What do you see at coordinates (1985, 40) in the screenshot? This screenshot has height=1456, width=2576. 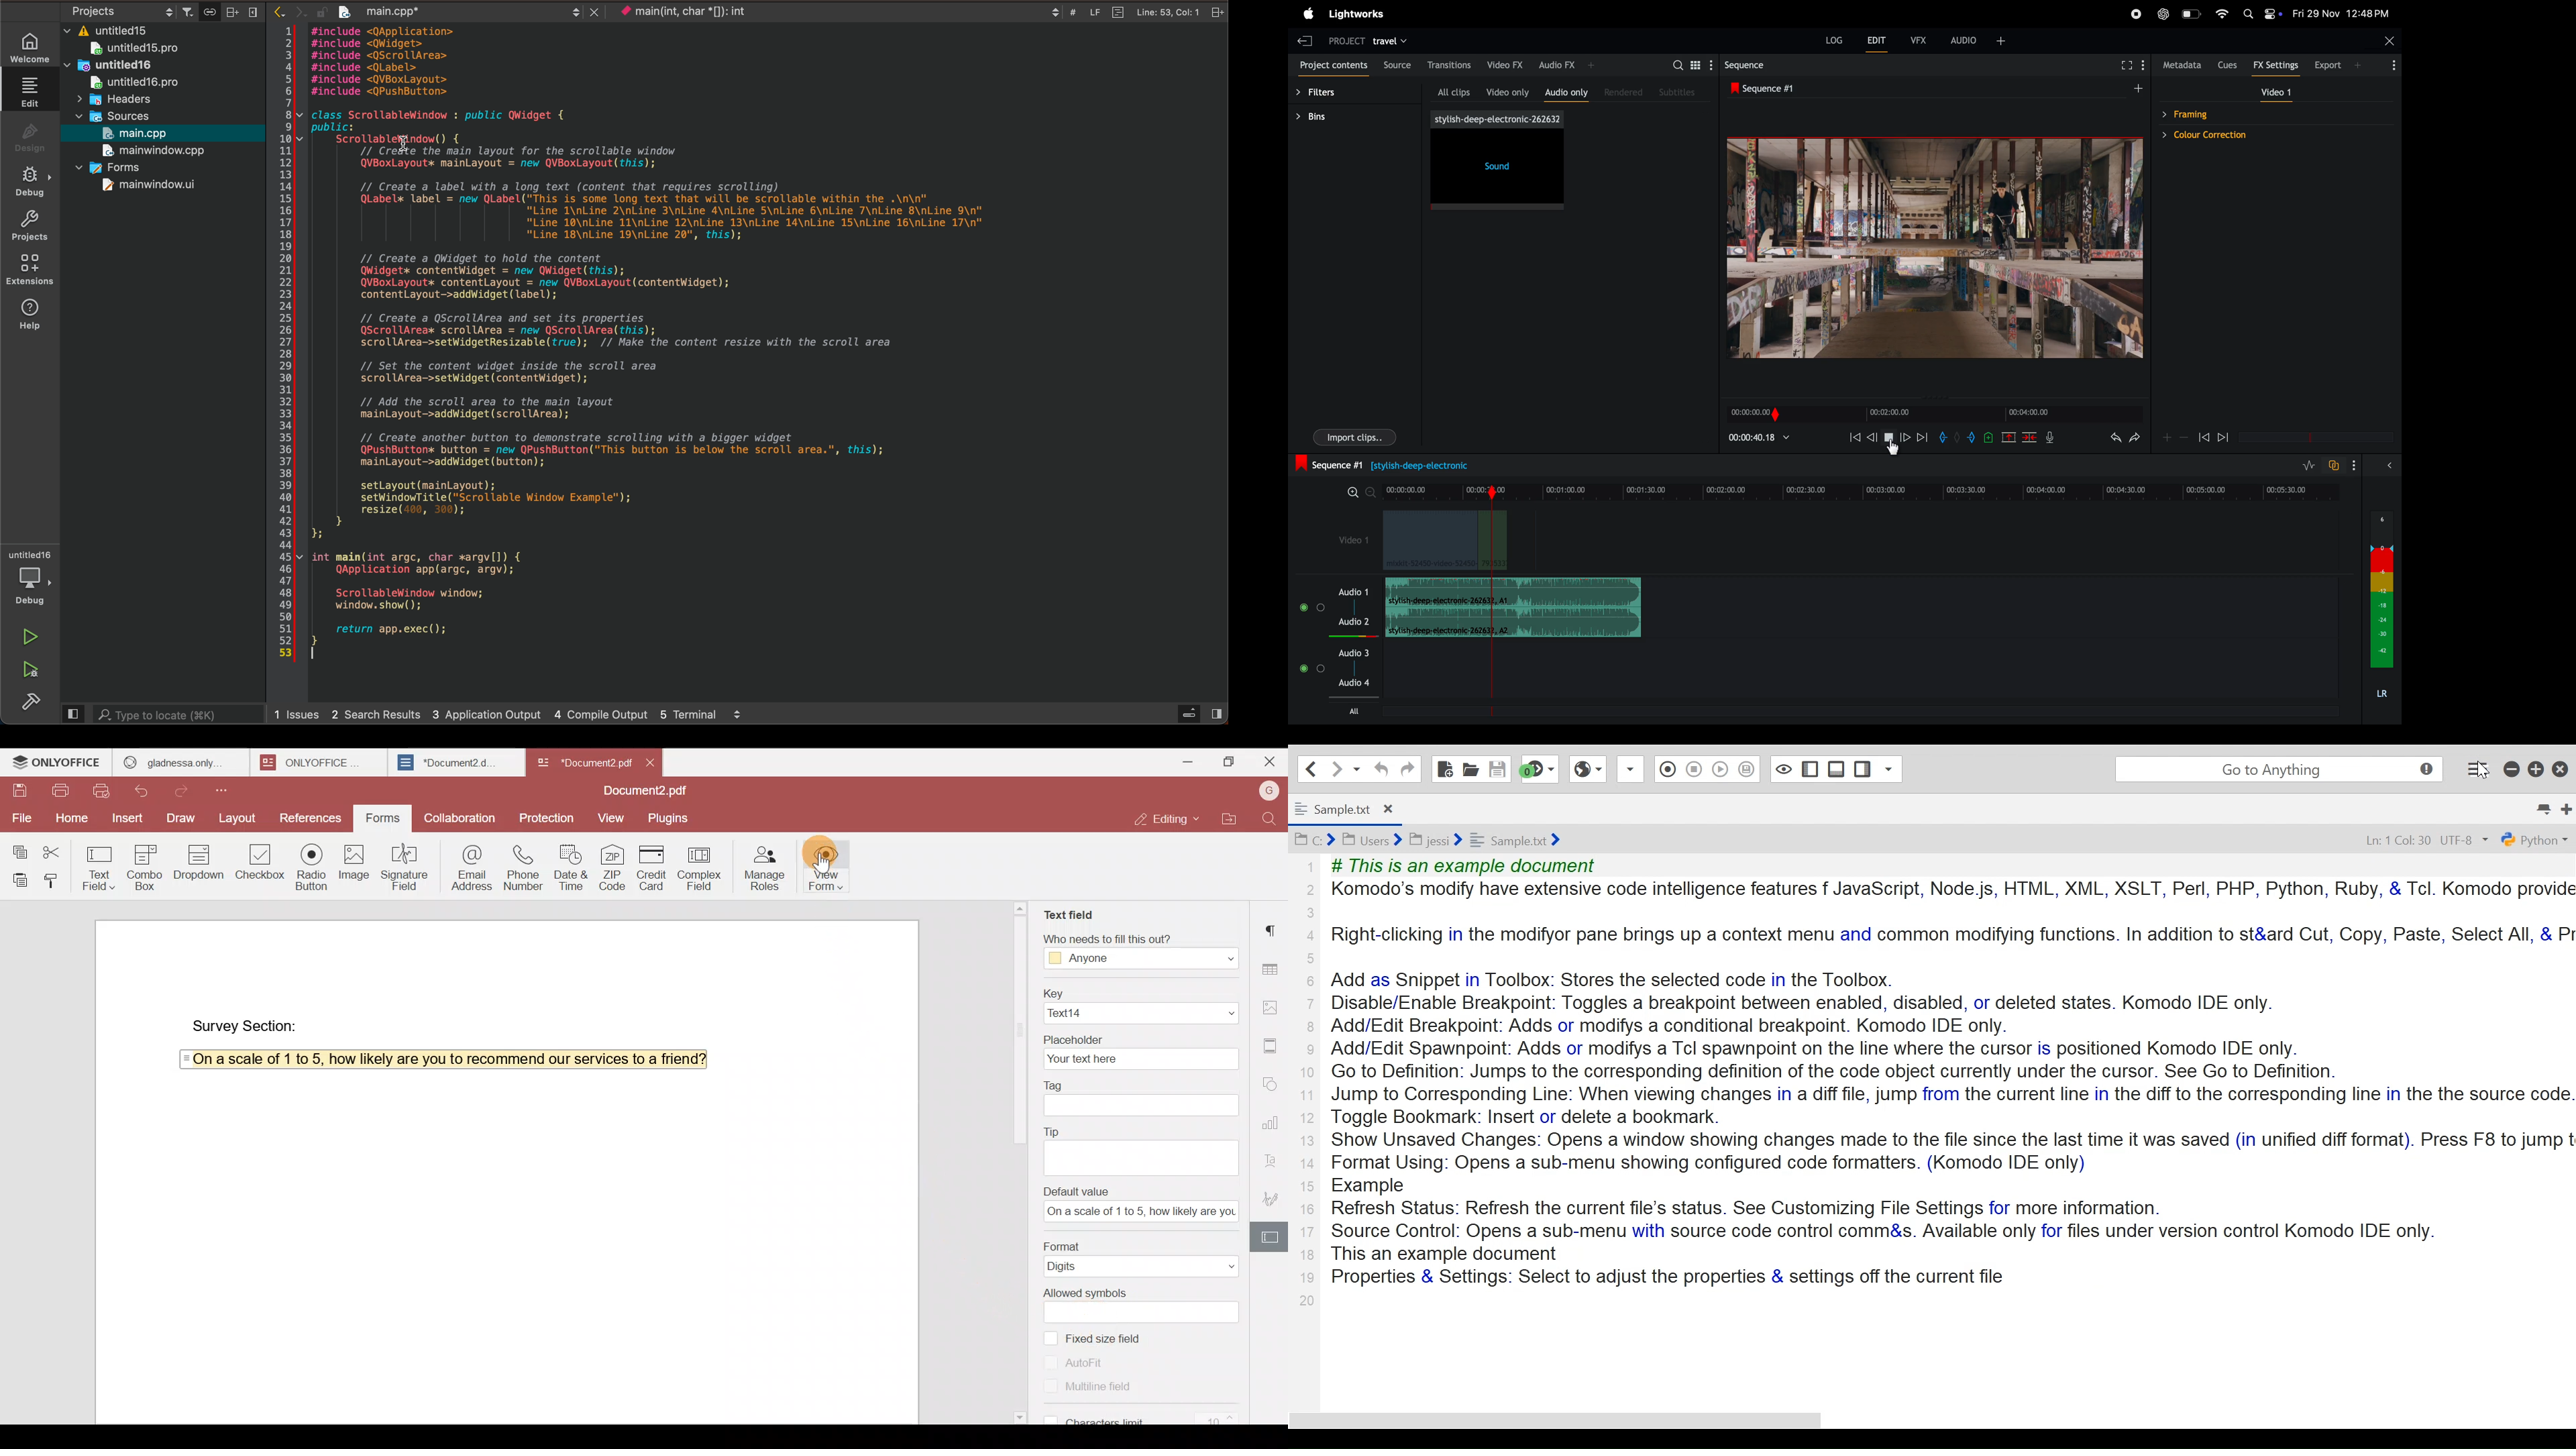 I see `audio` at bounding box center [1985, 40].